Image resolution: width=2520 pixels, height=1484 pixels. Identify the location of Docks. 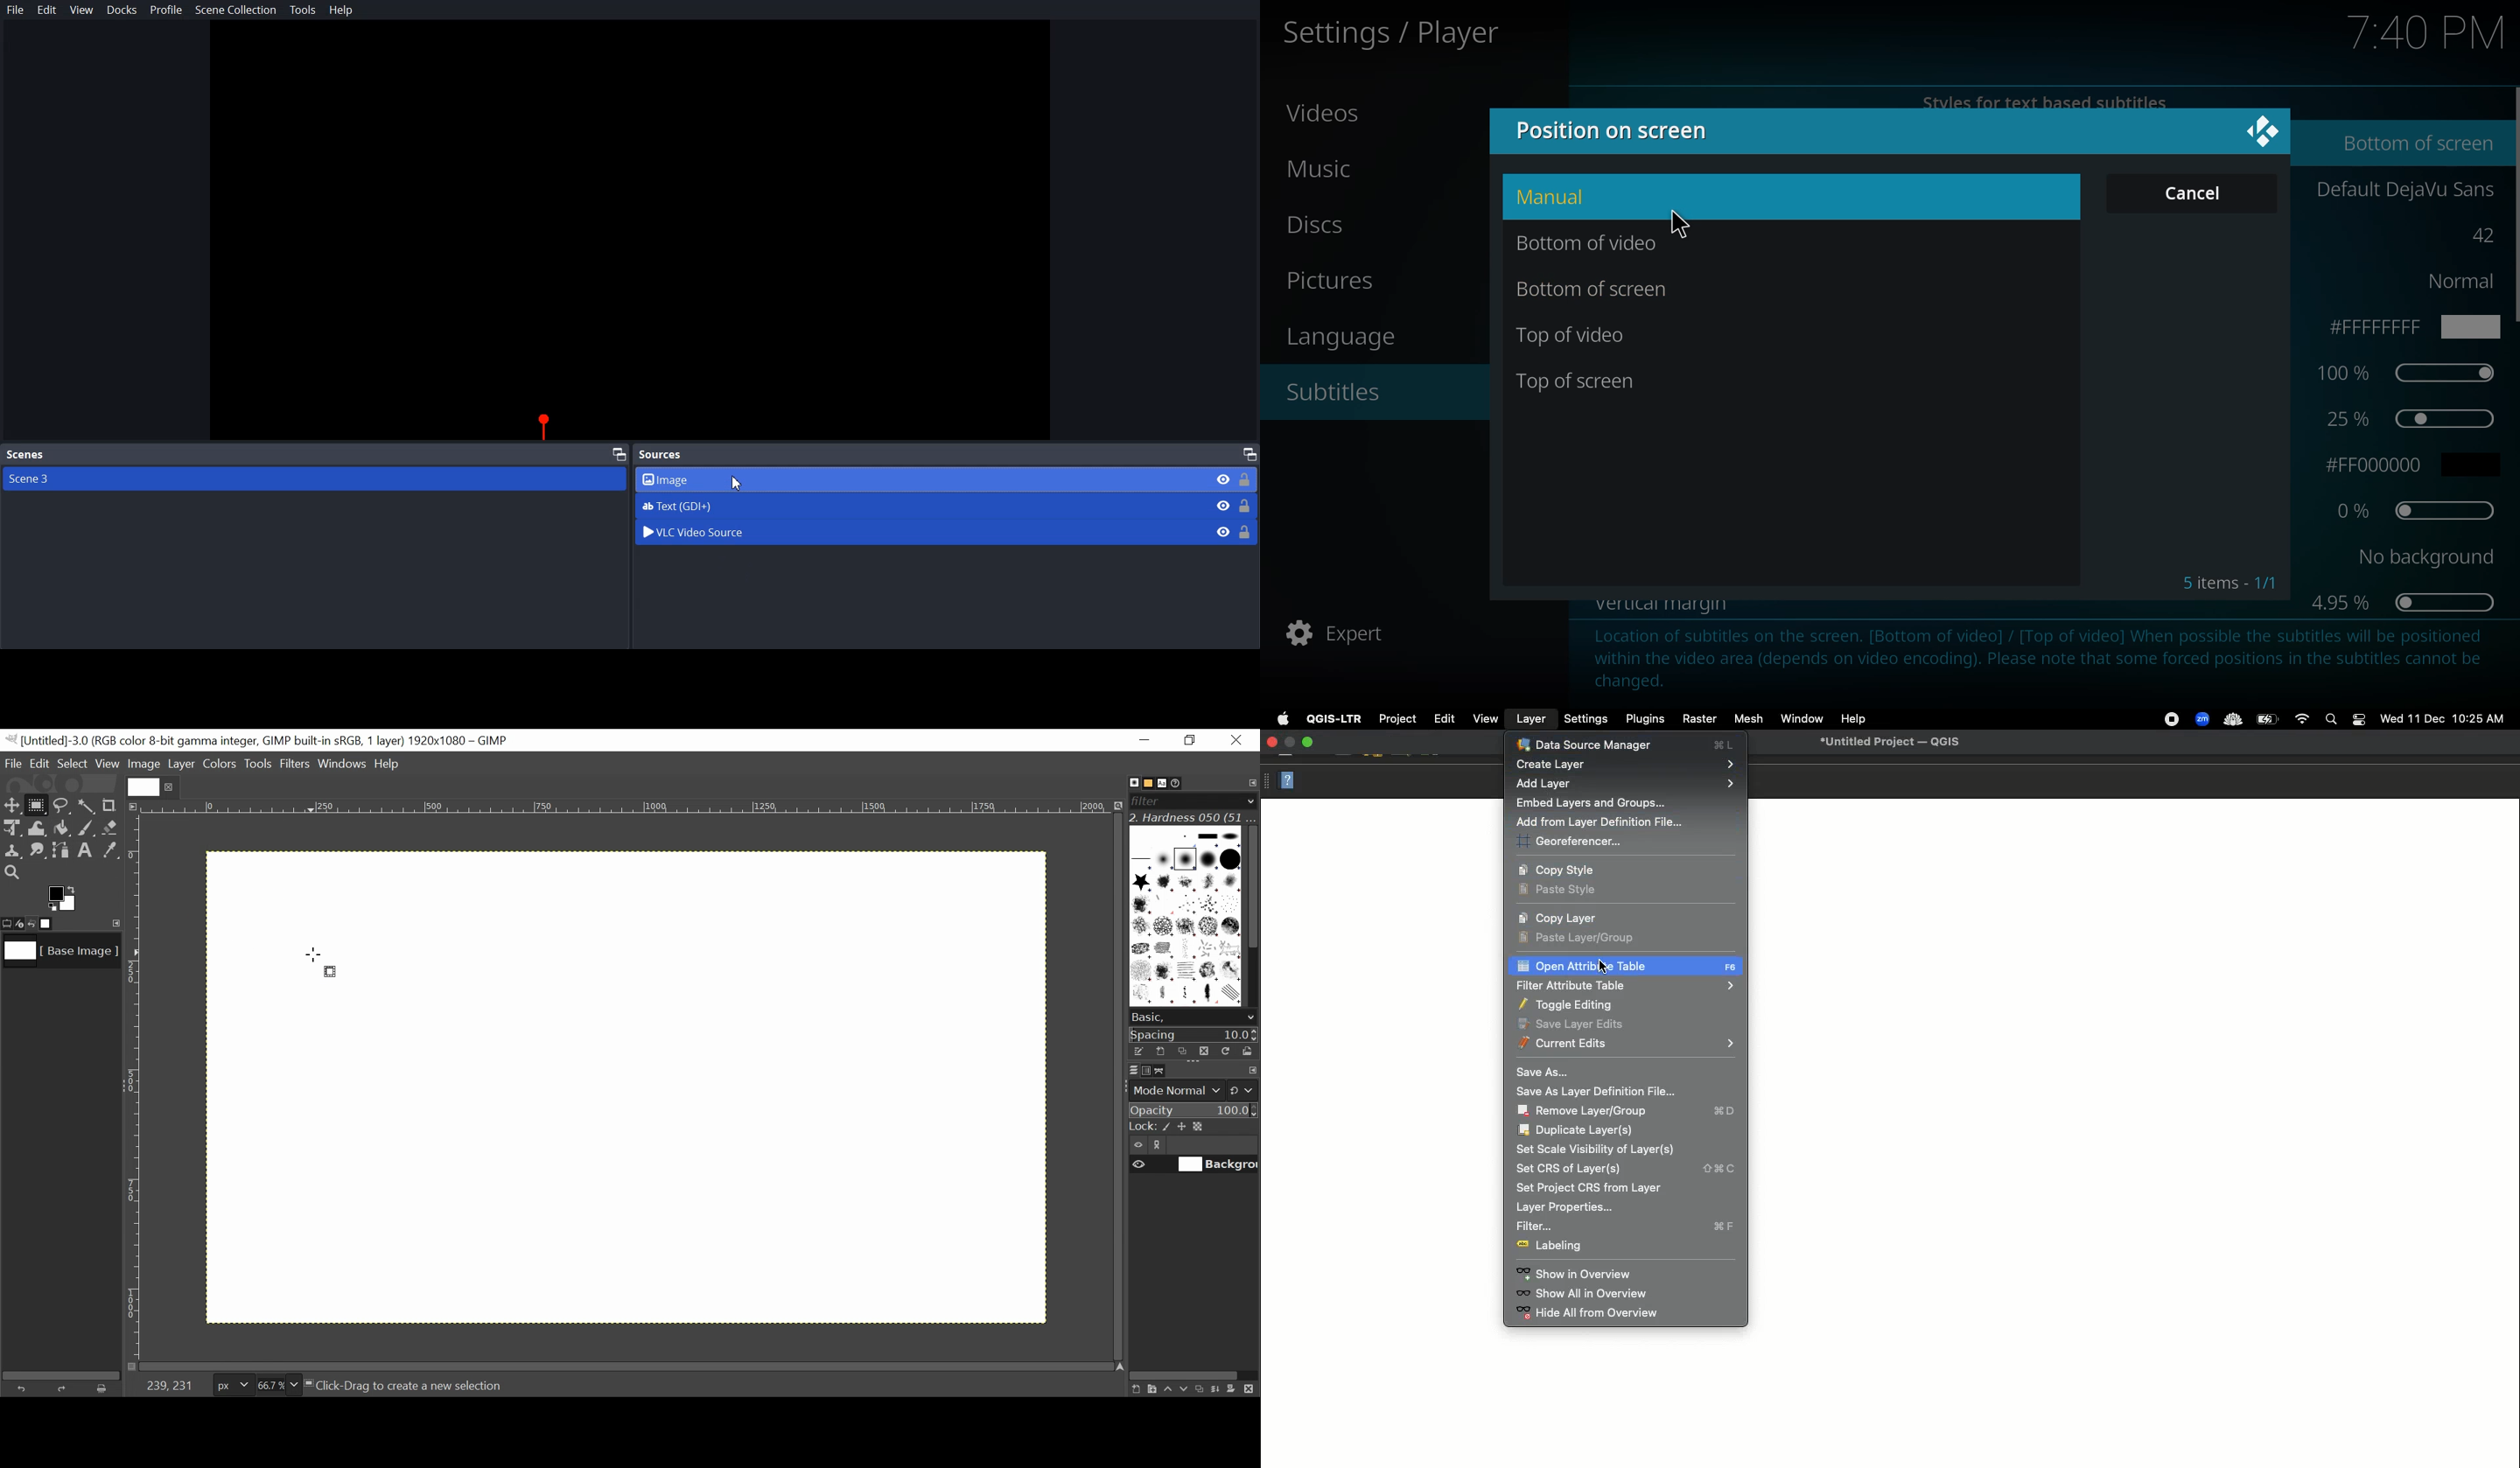
(122, 10).